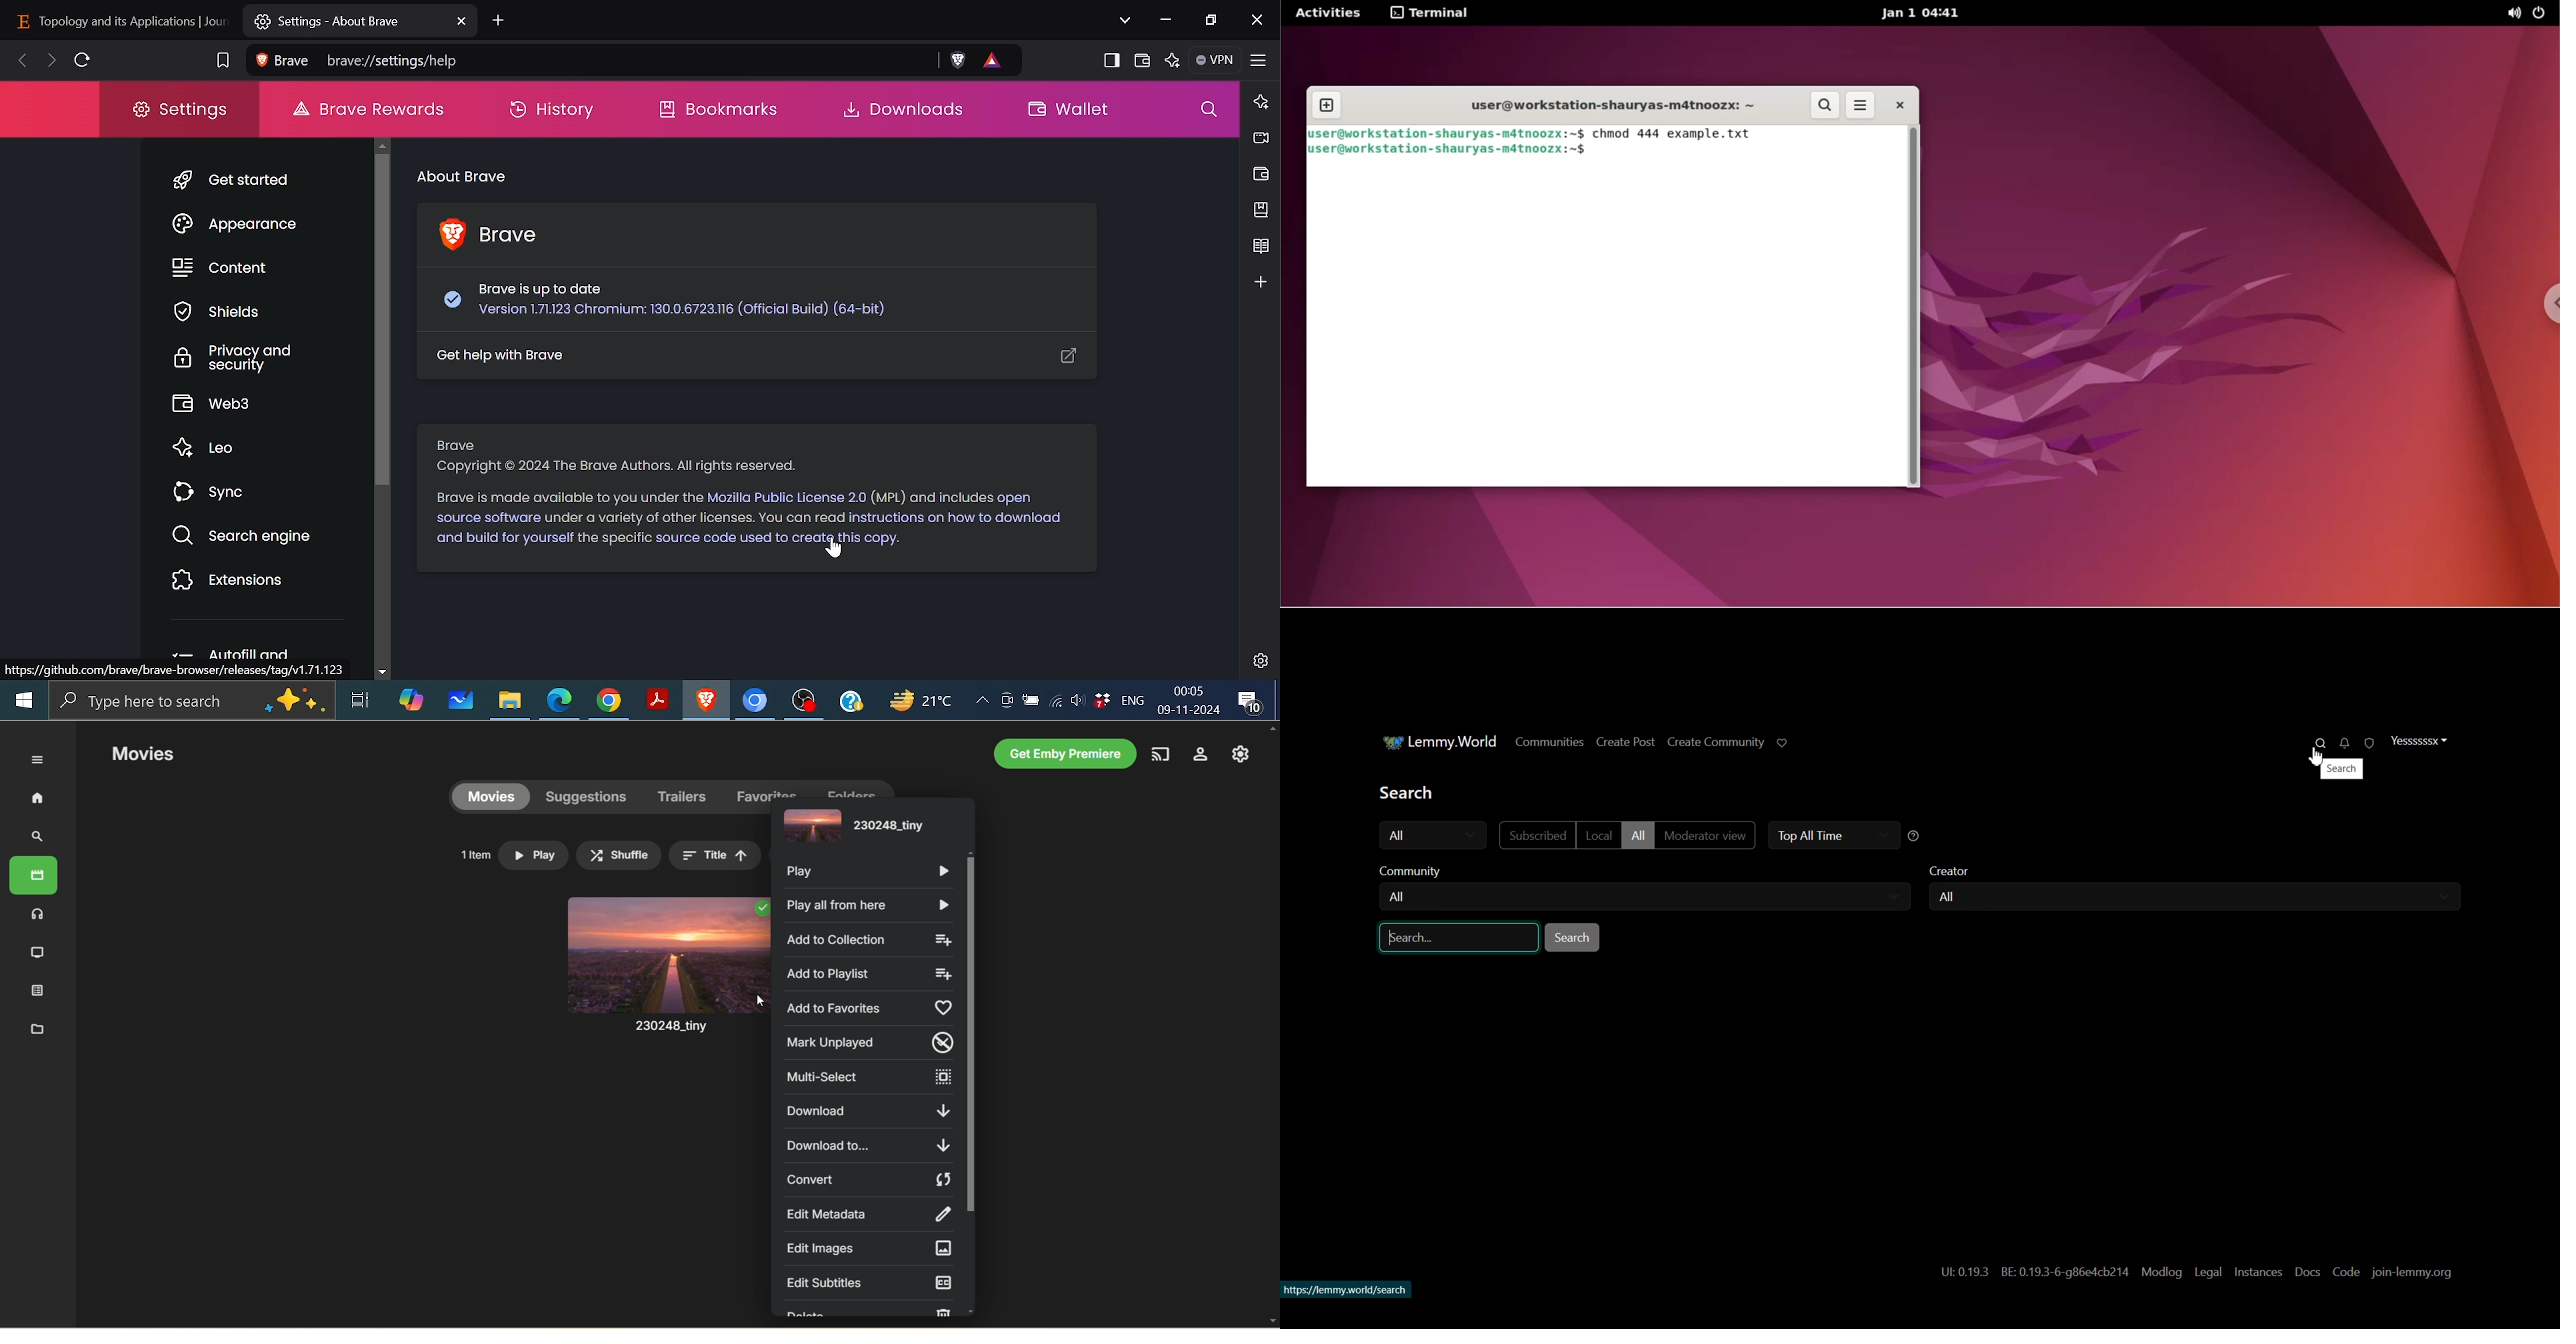  I want to click on trailers, so click(683, 797).